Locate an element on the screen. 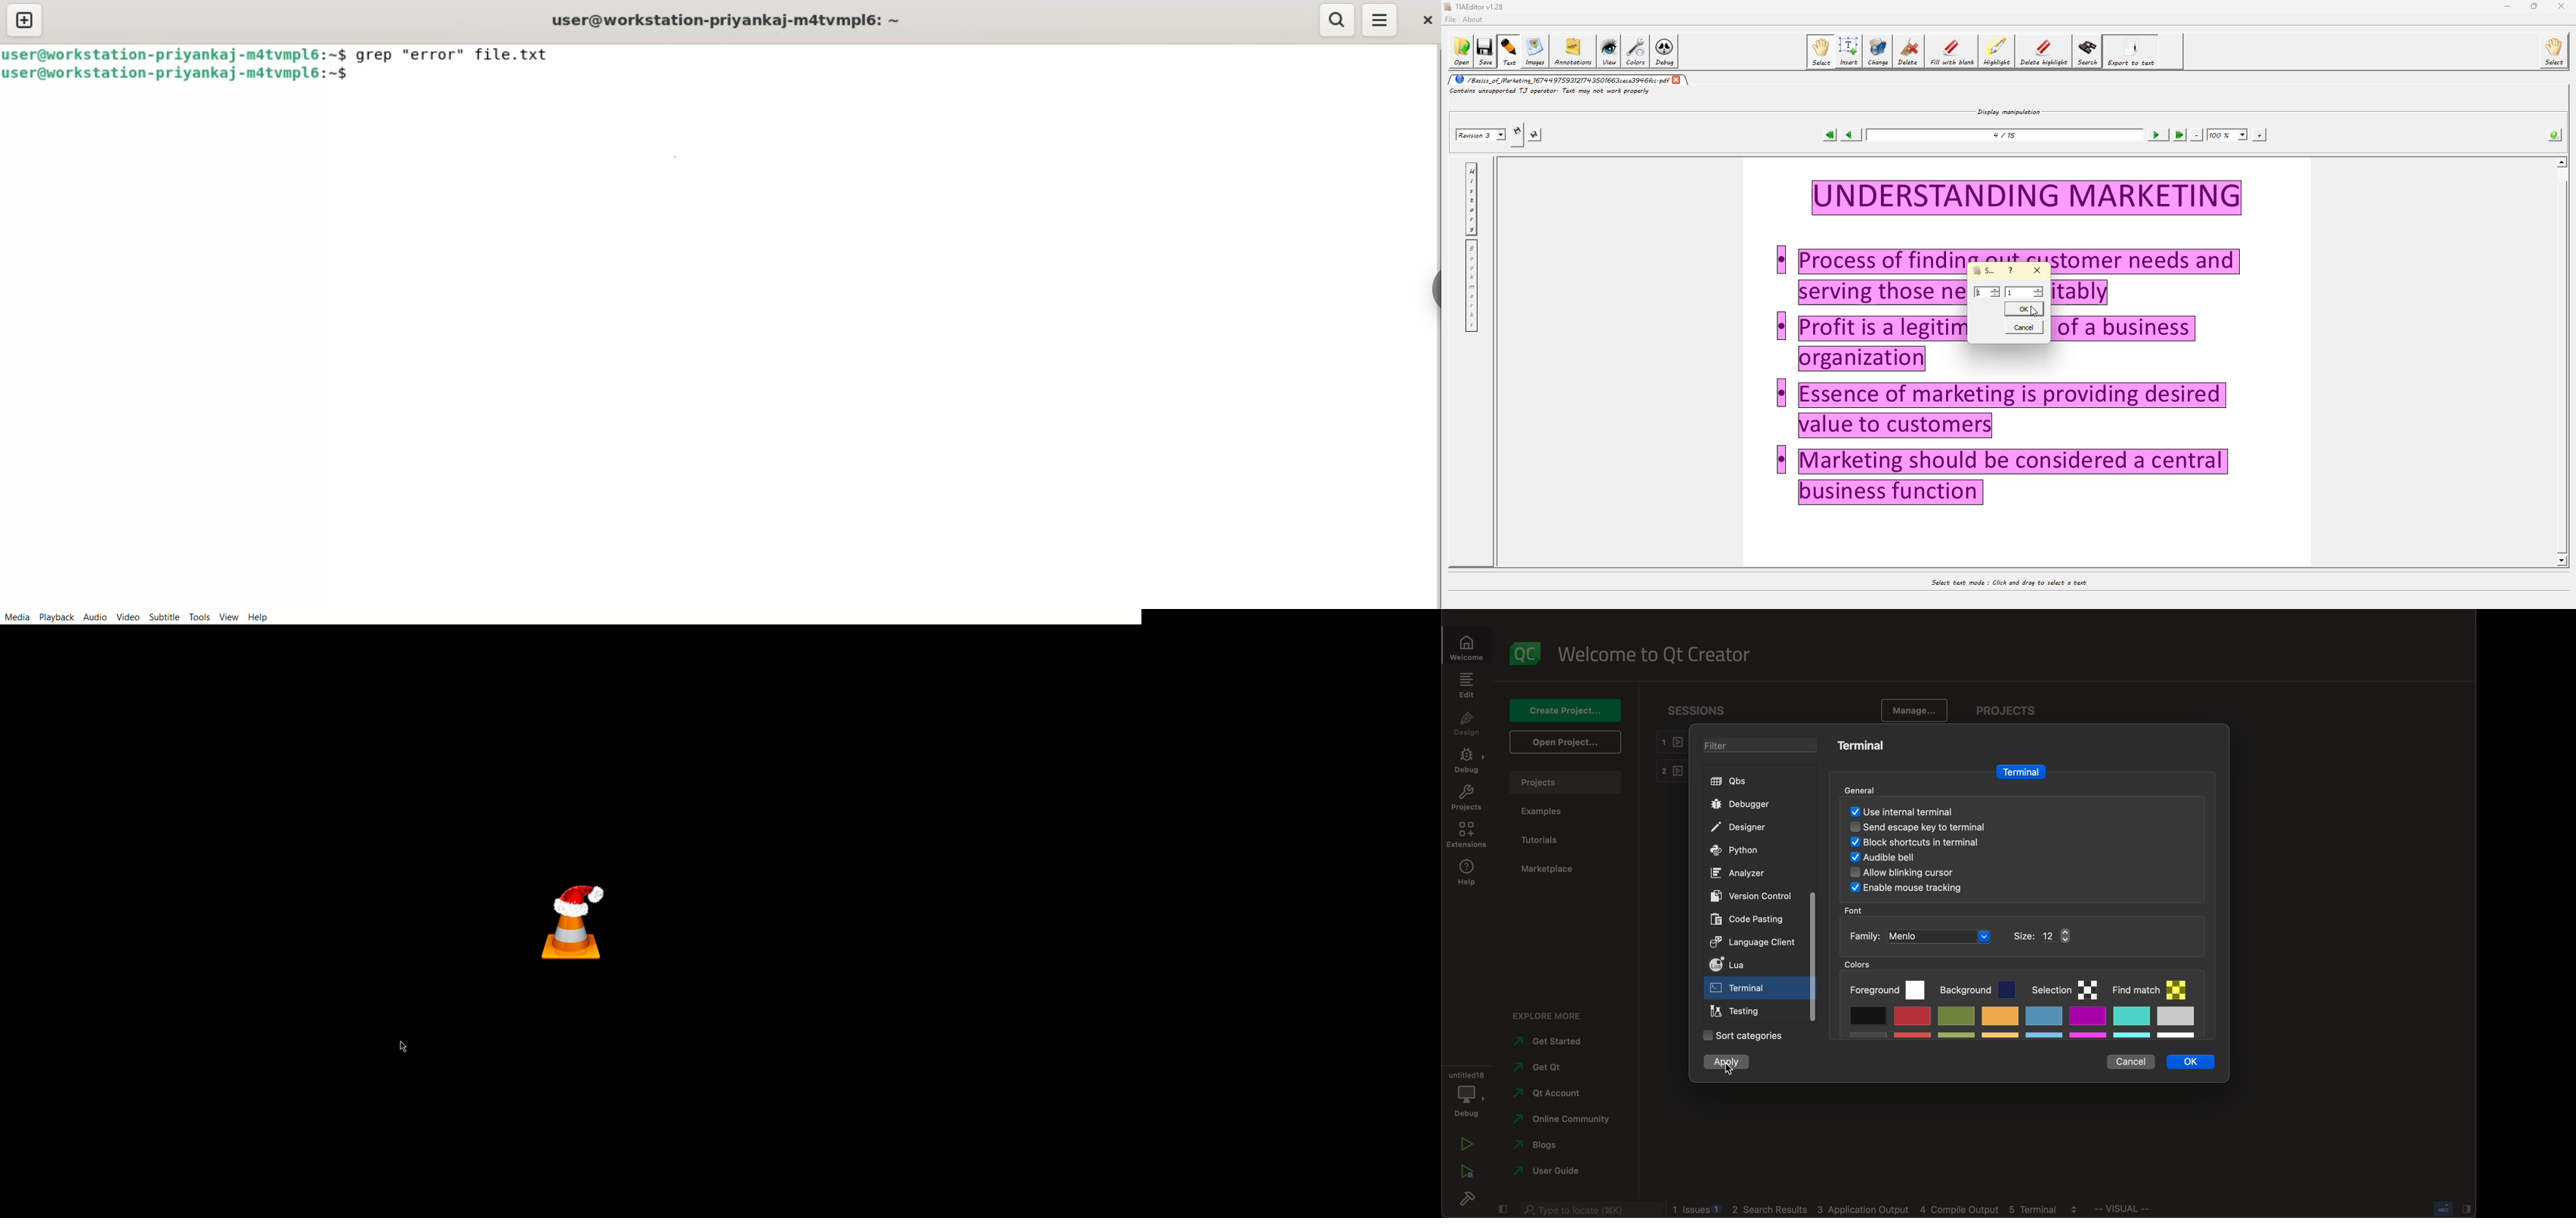 The image size is (2576, 1232). general is located at coordinates (1867, 787).